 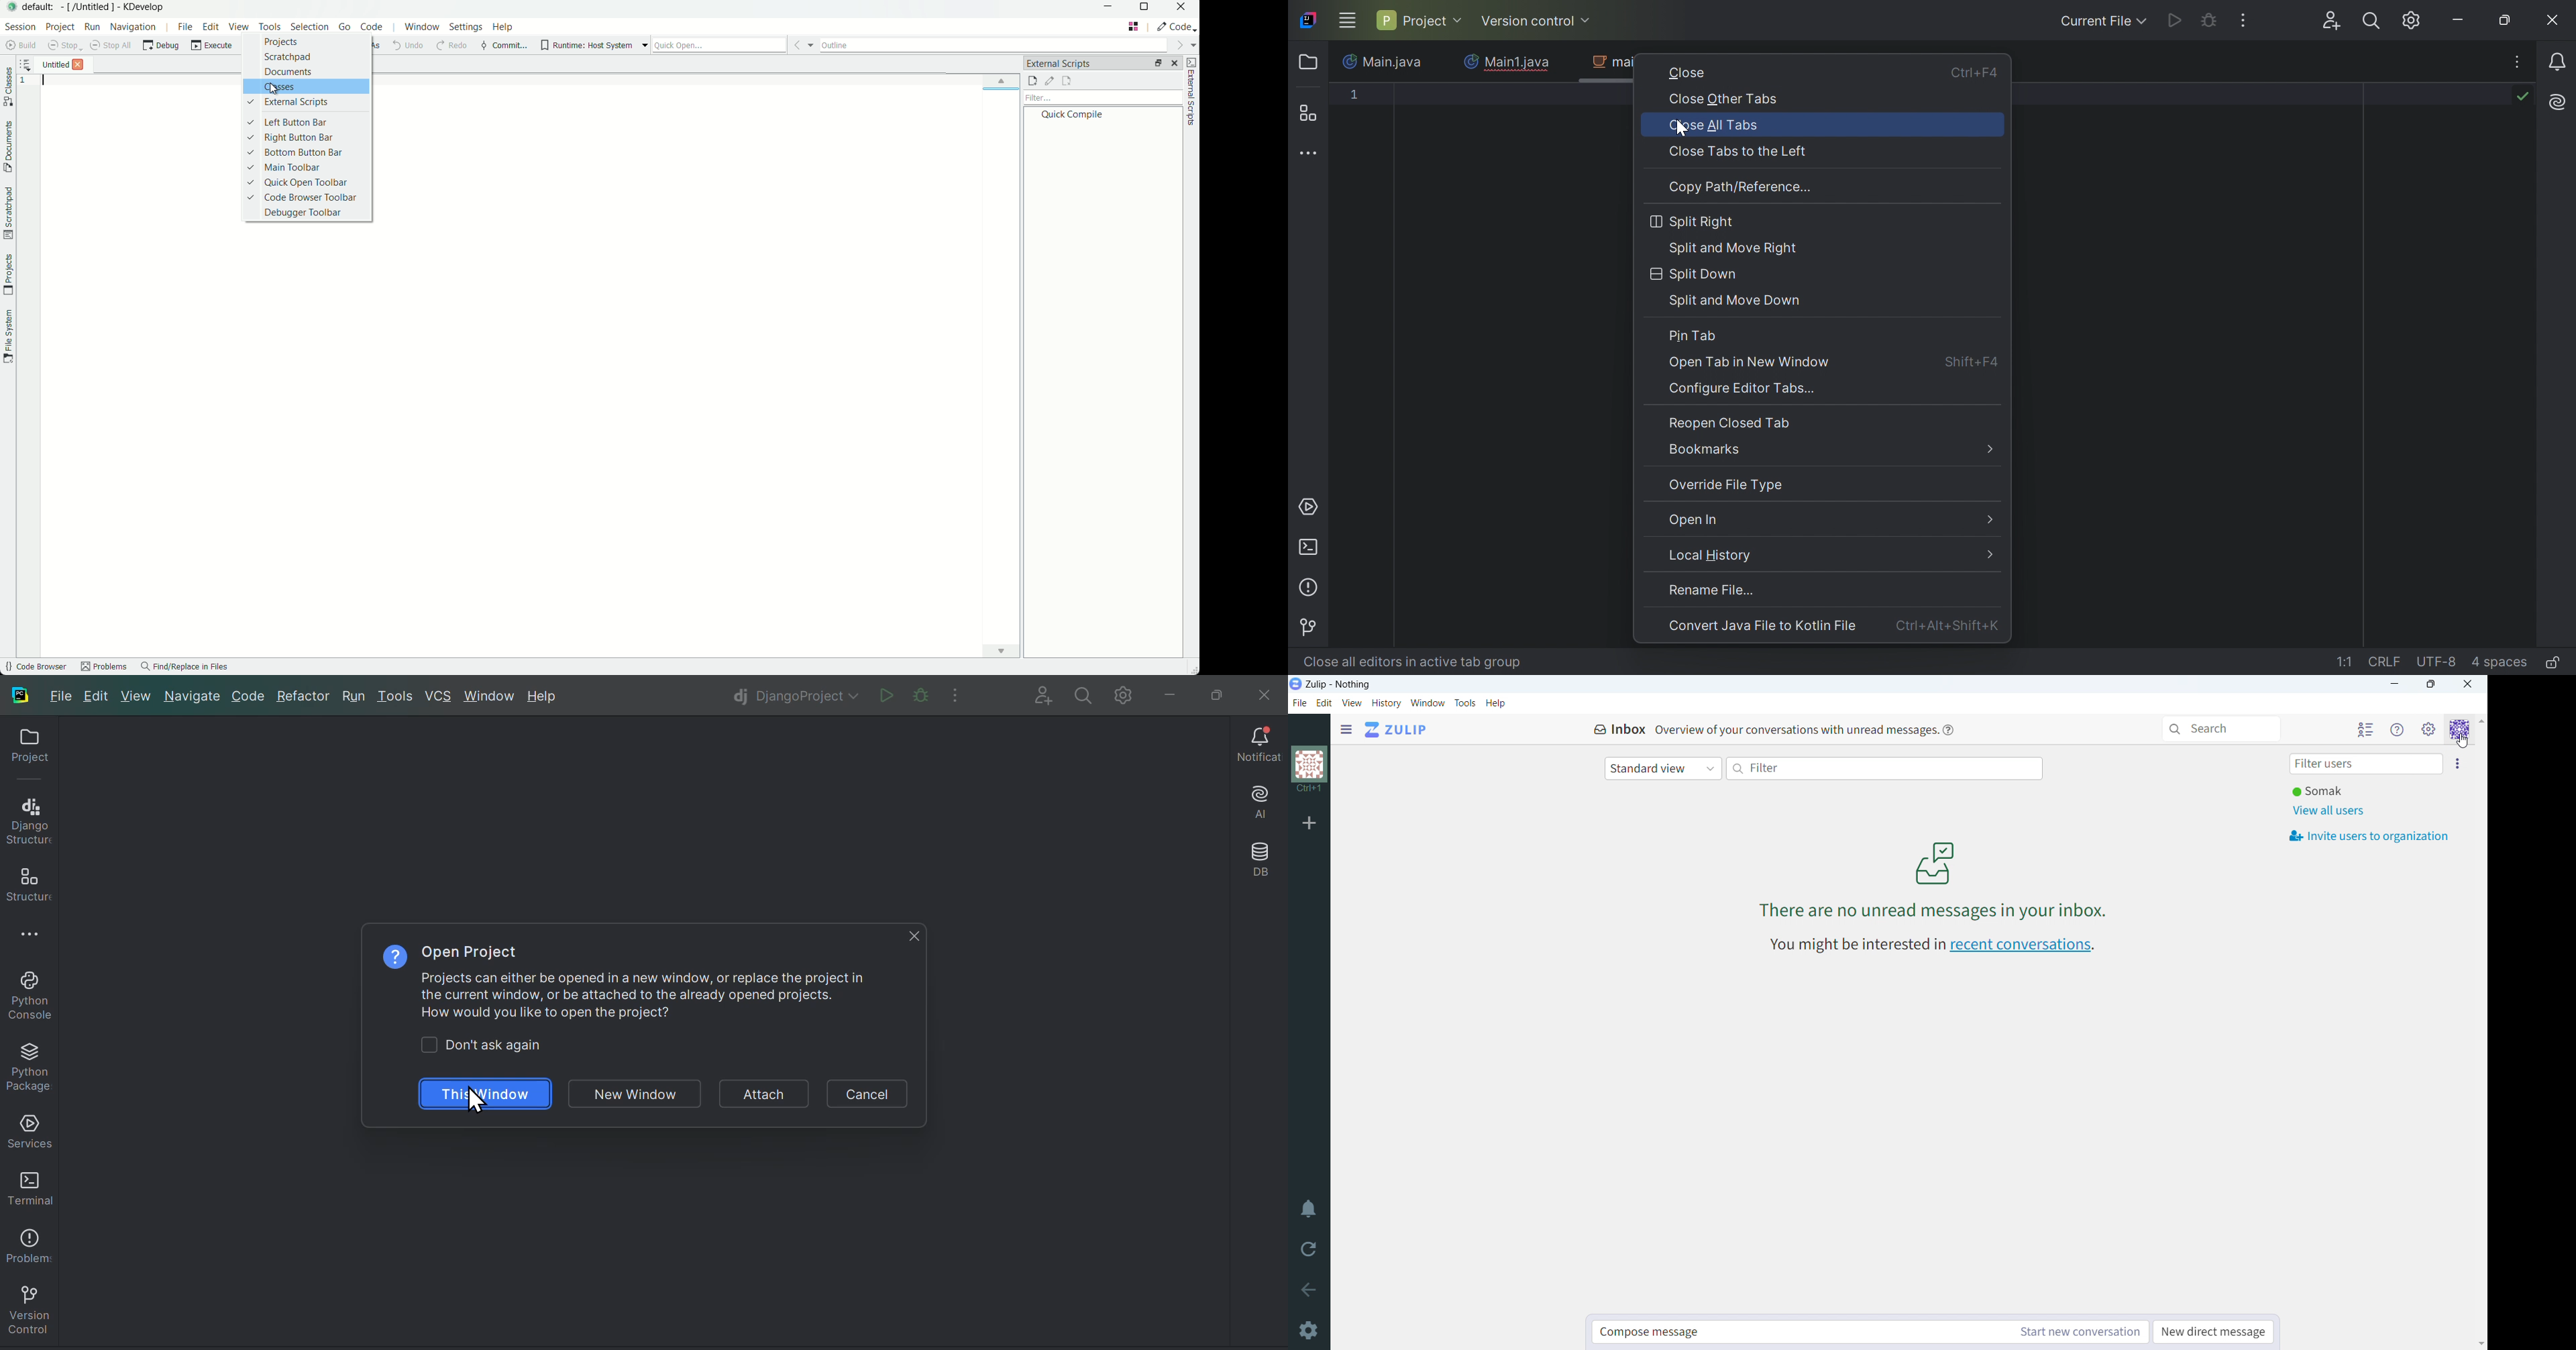 I want to click on Run, so click(x=351, y=695).